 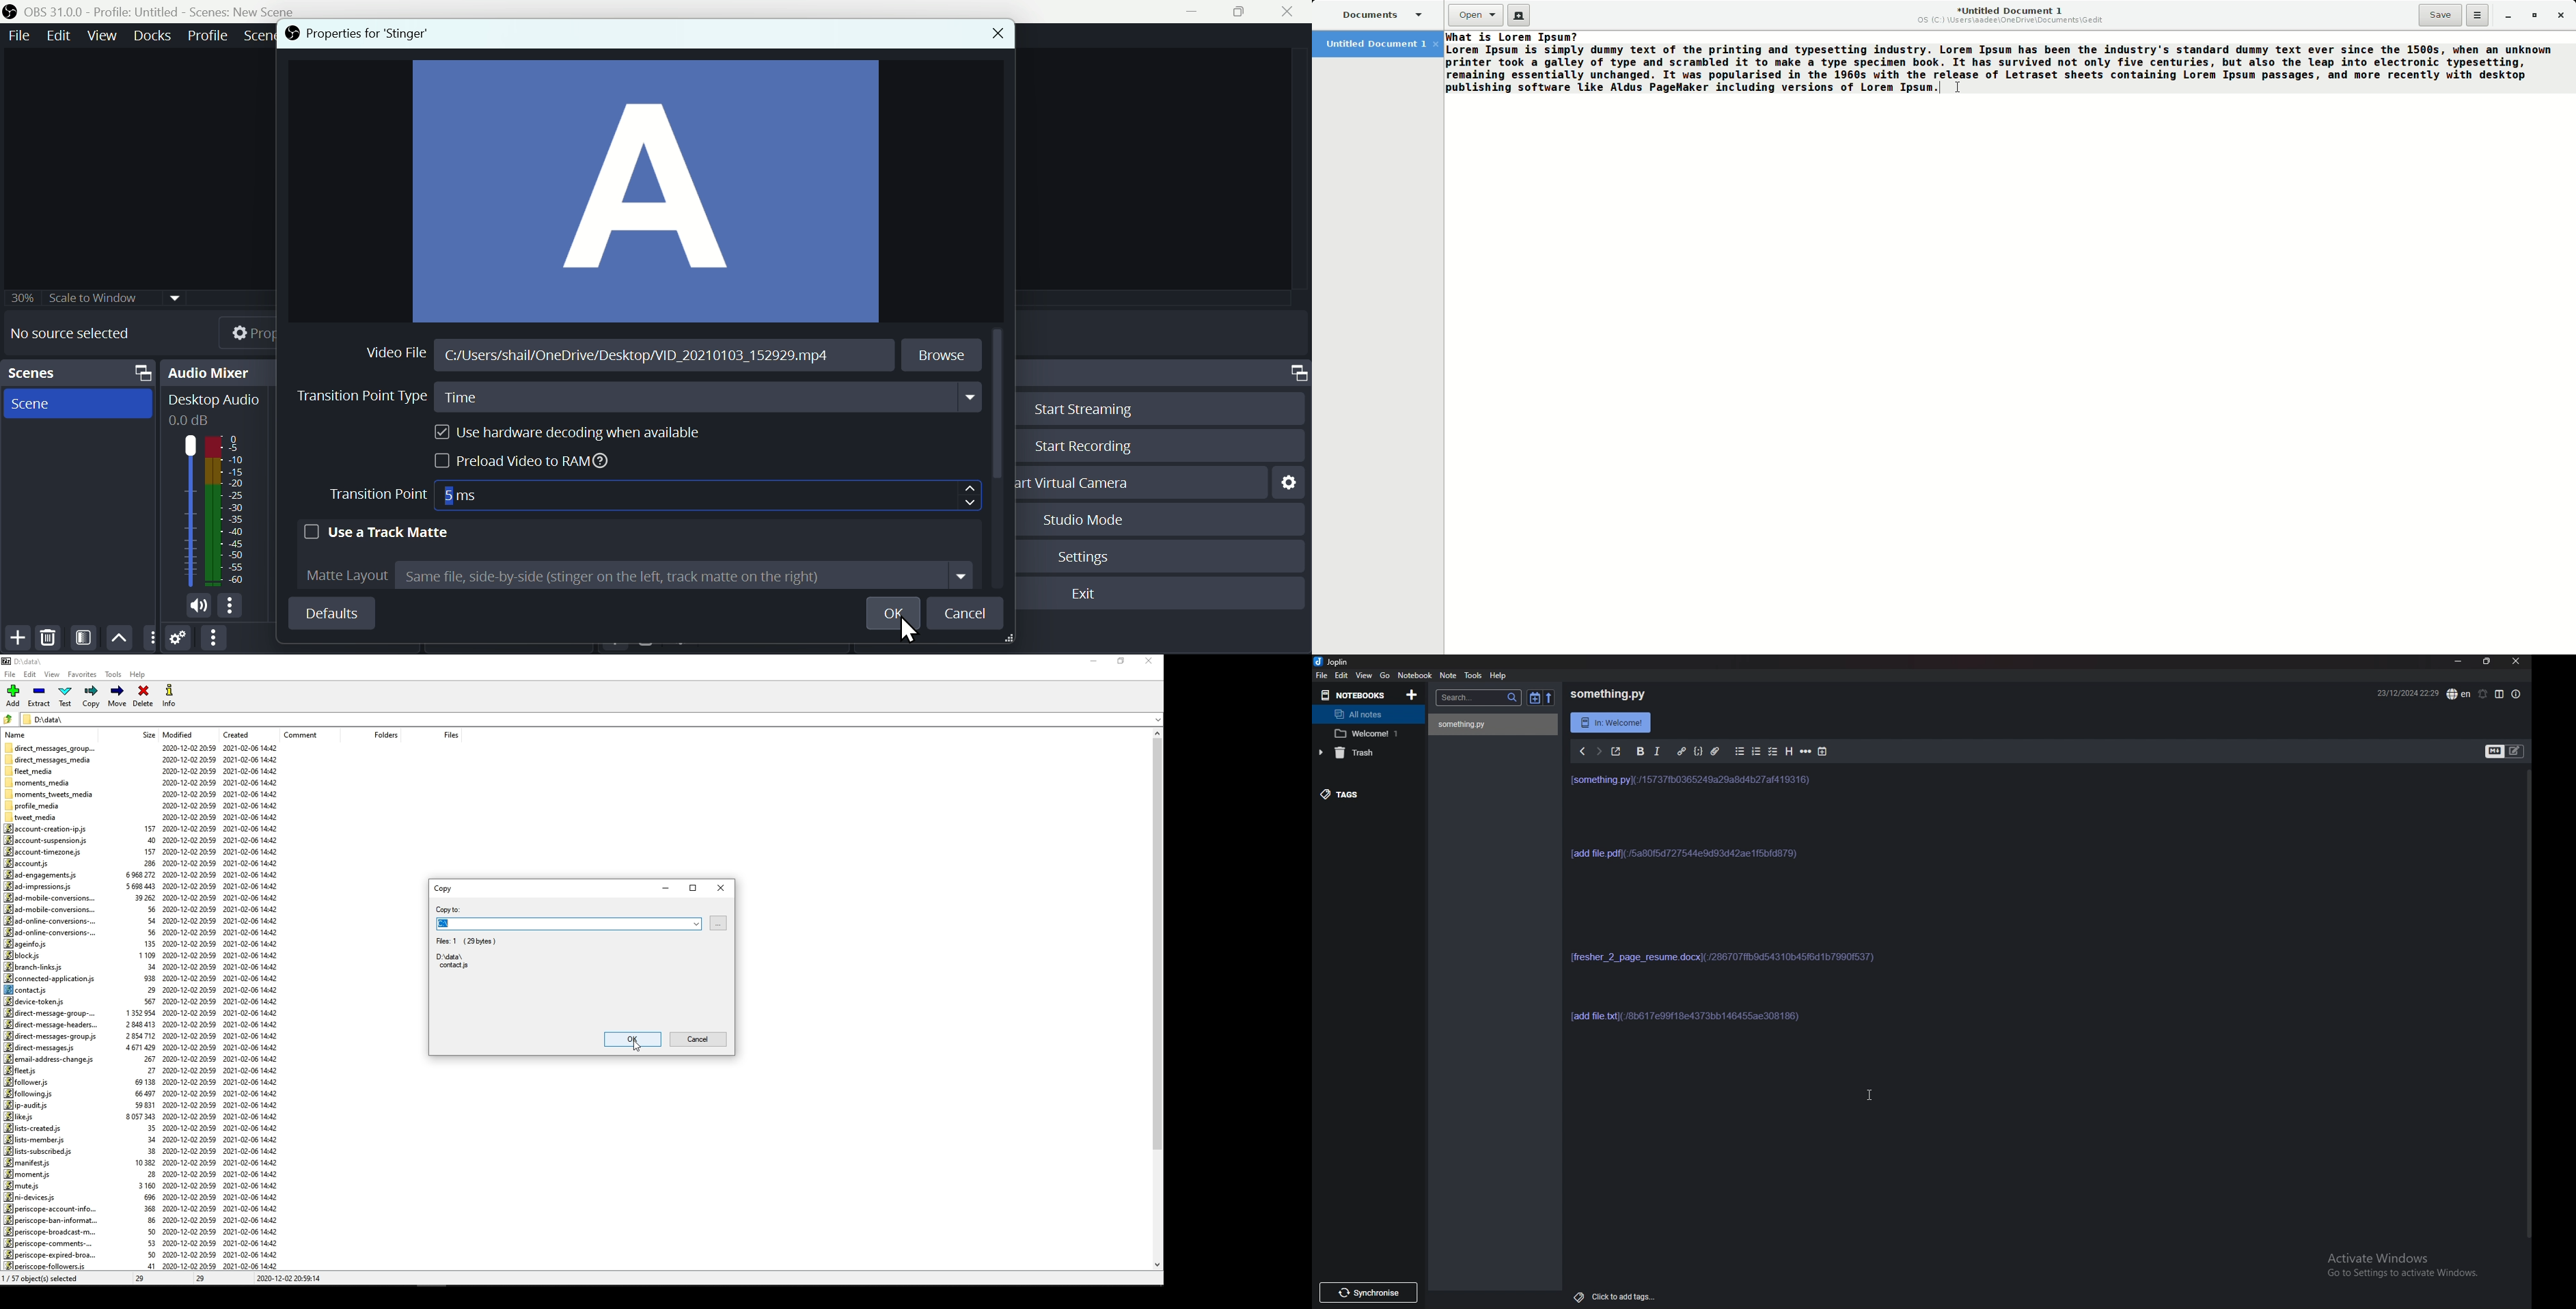 I want to click on Tags, so click(x=1367, y=797).